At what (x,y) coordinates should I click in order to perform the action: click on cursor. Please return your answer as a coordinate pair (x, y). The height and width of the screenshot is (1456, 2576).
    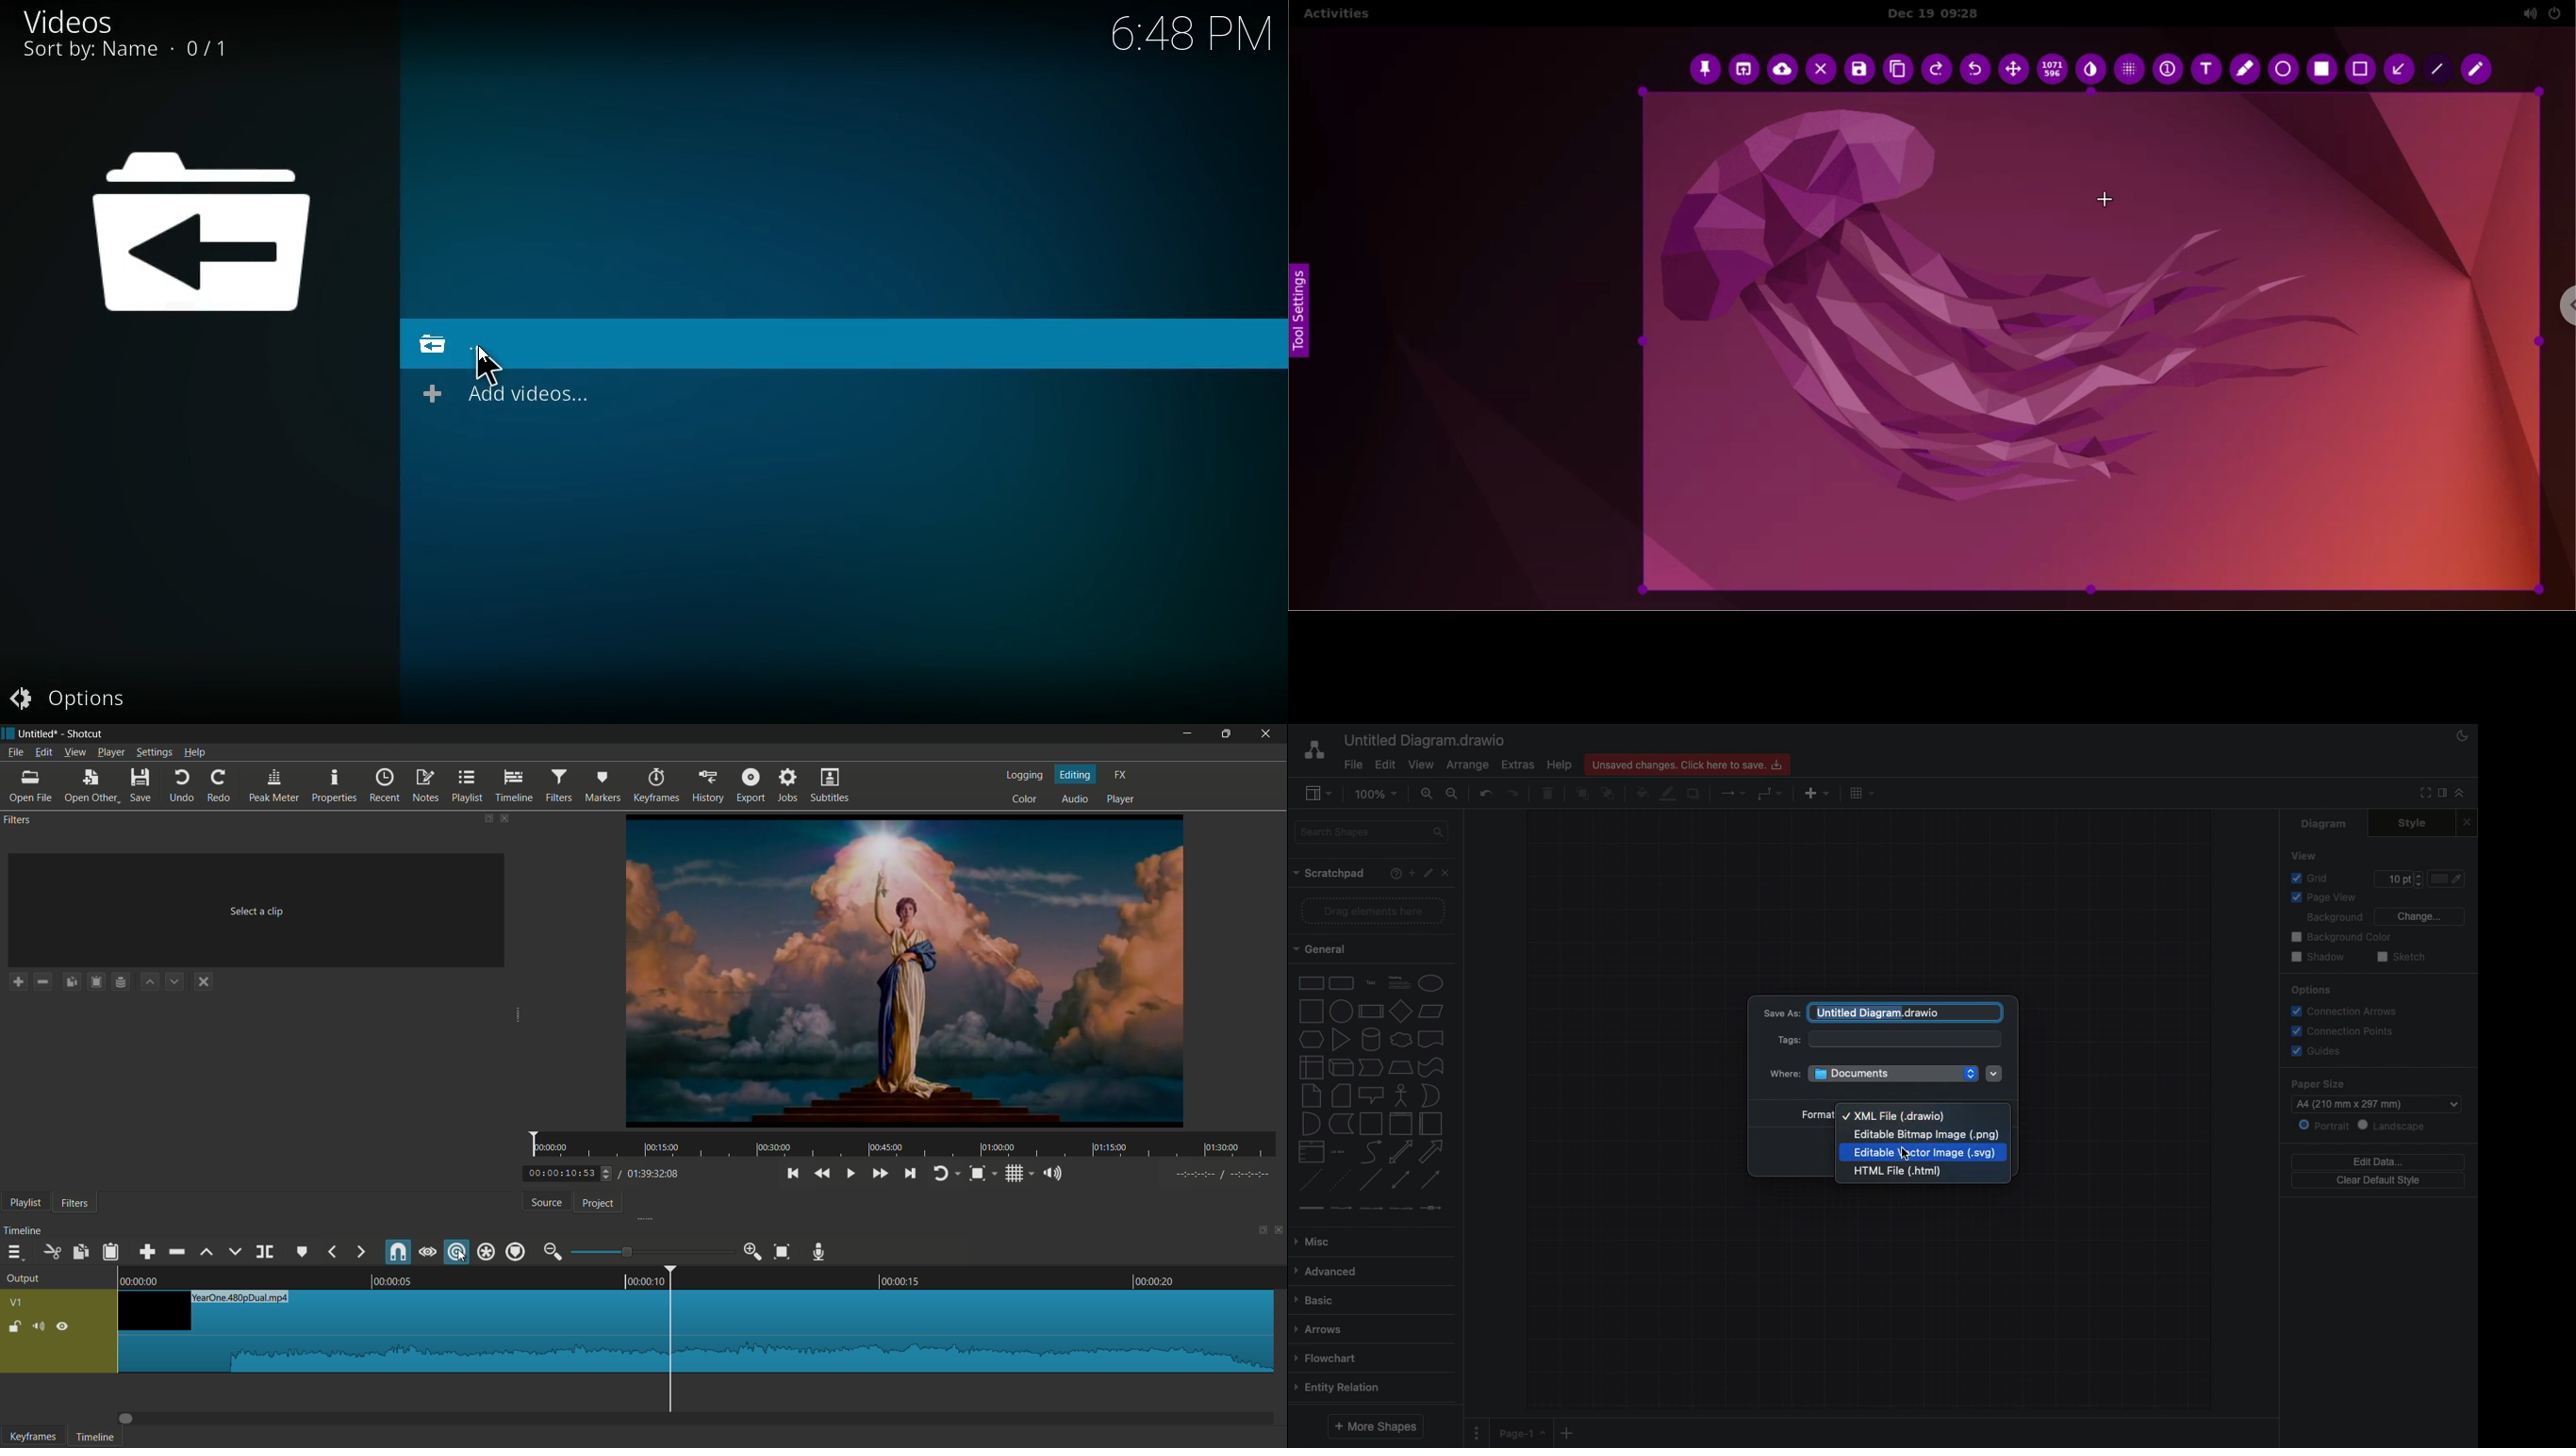
    Looking at the image, I should click on (2110, 199).